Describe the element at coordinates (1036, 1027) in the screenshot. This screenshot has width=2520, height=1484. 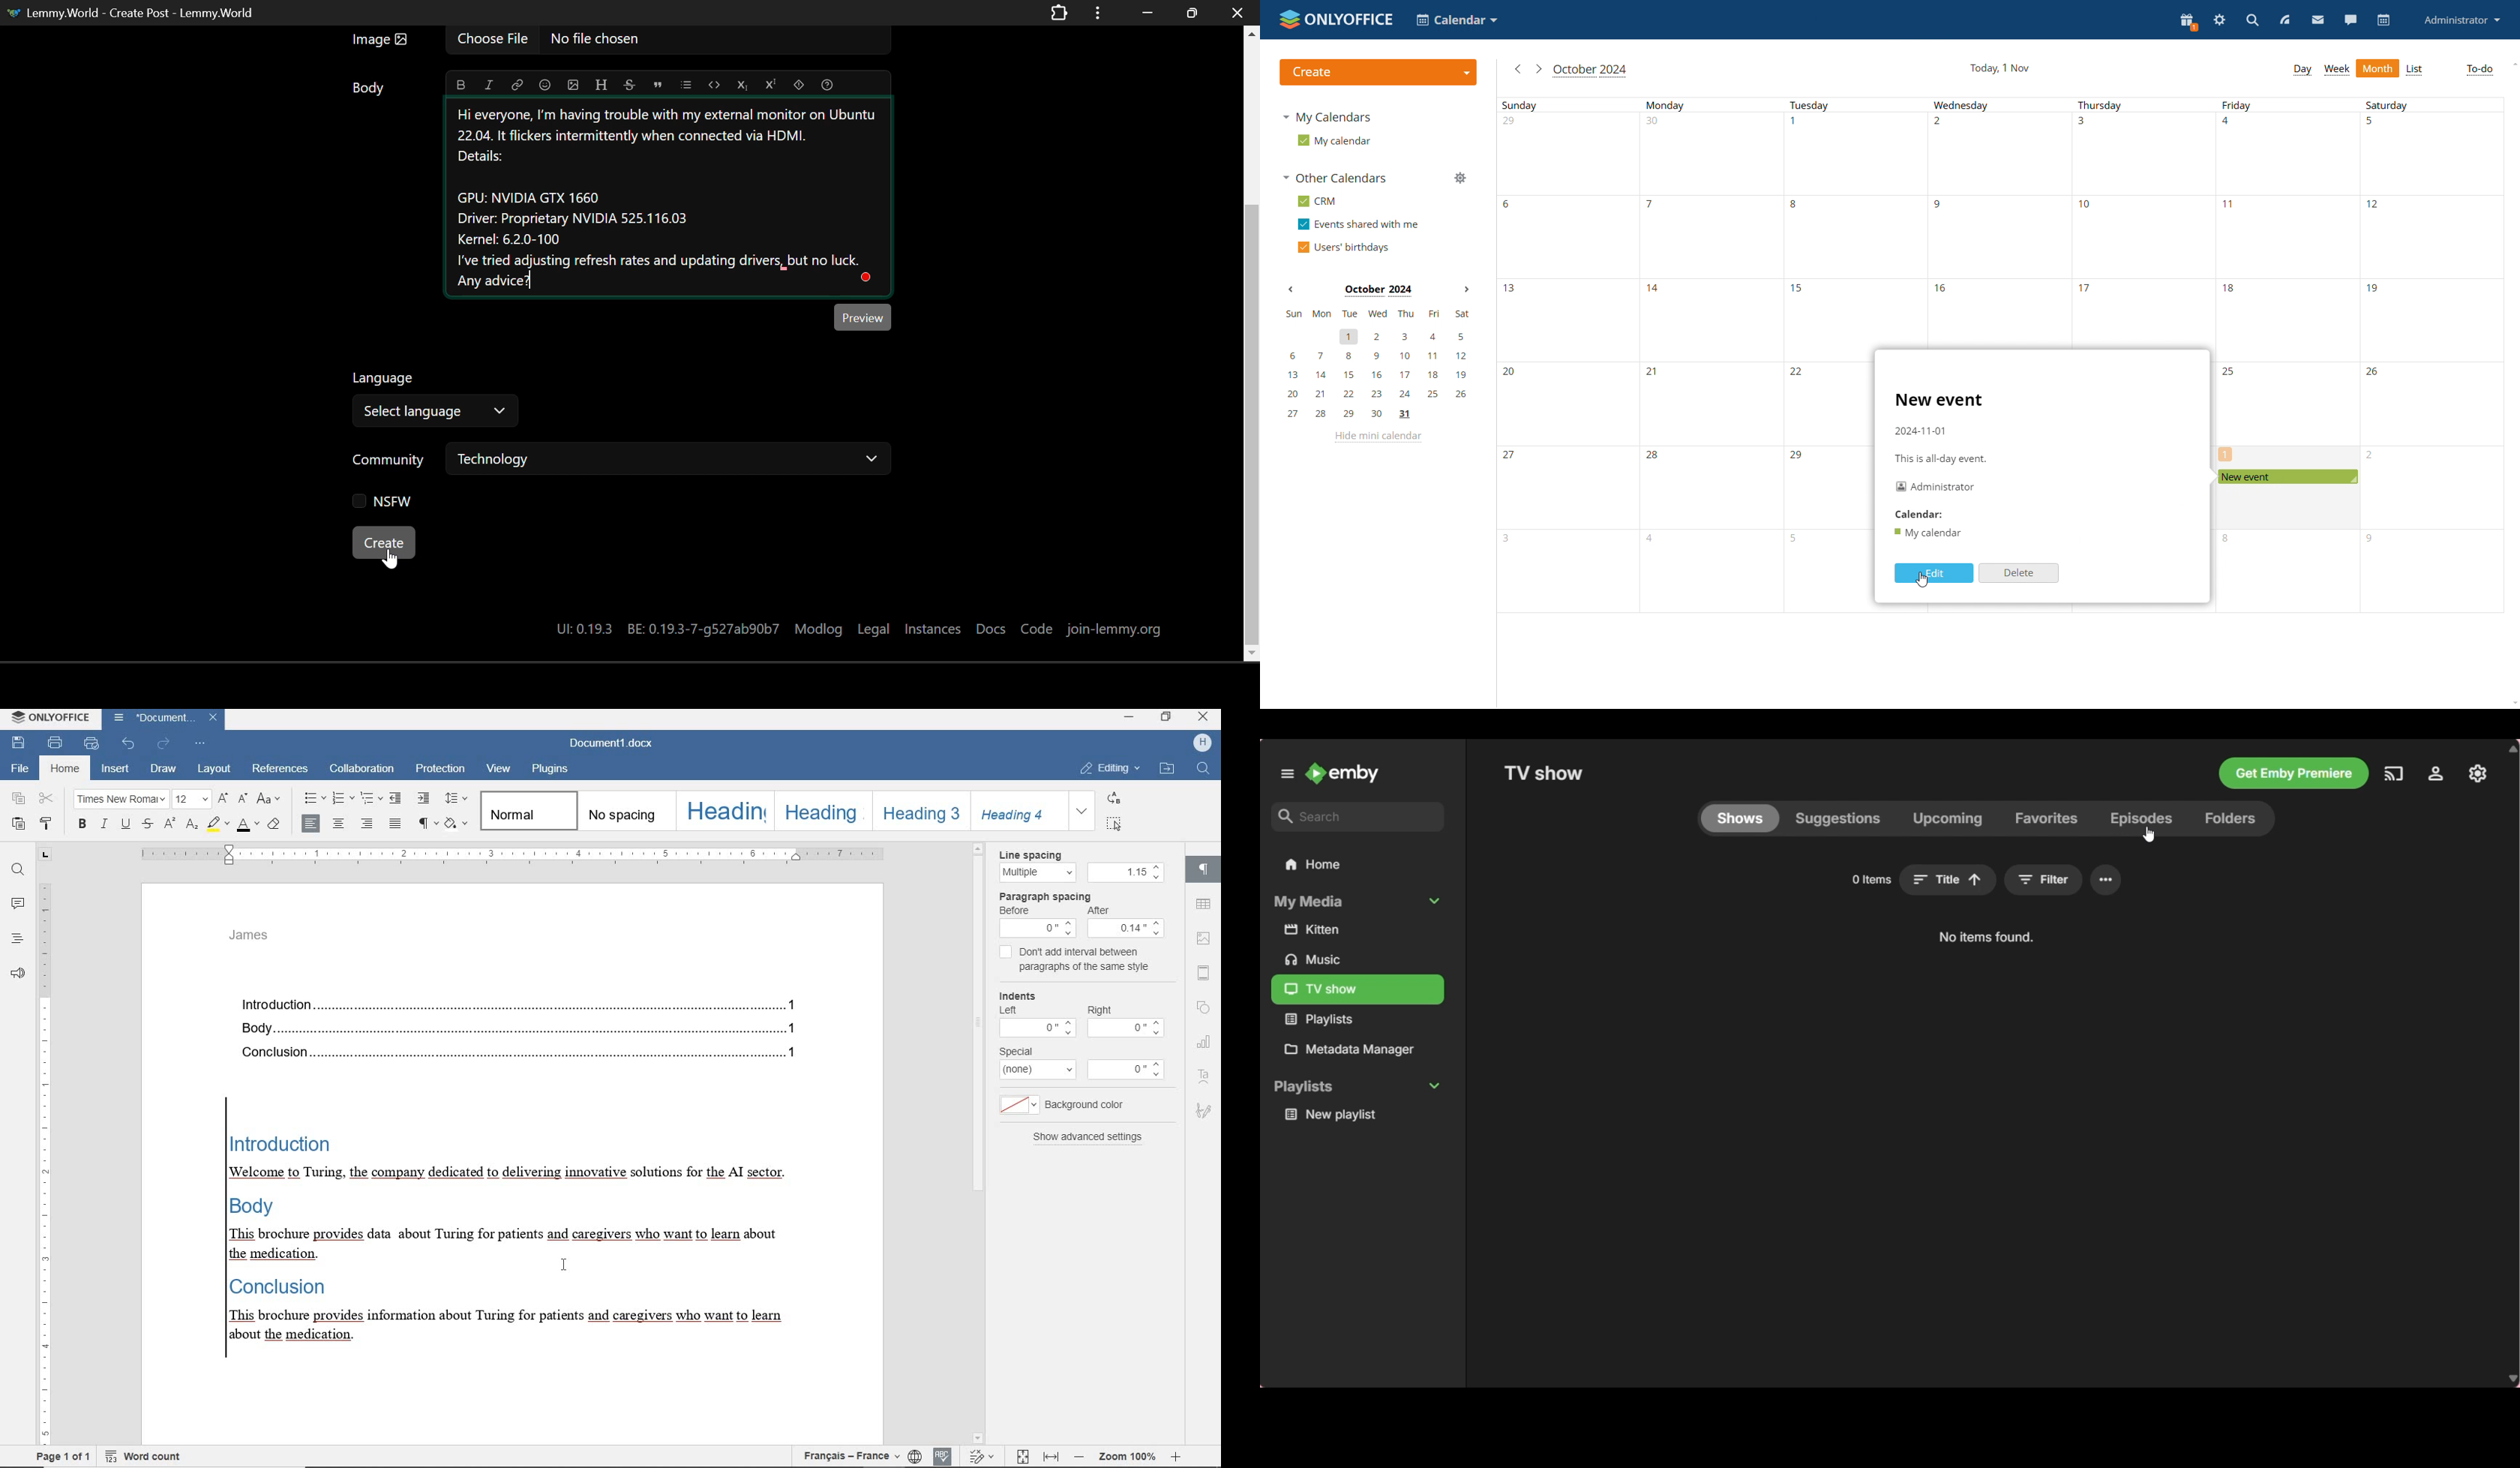
I see `more options` at that location.